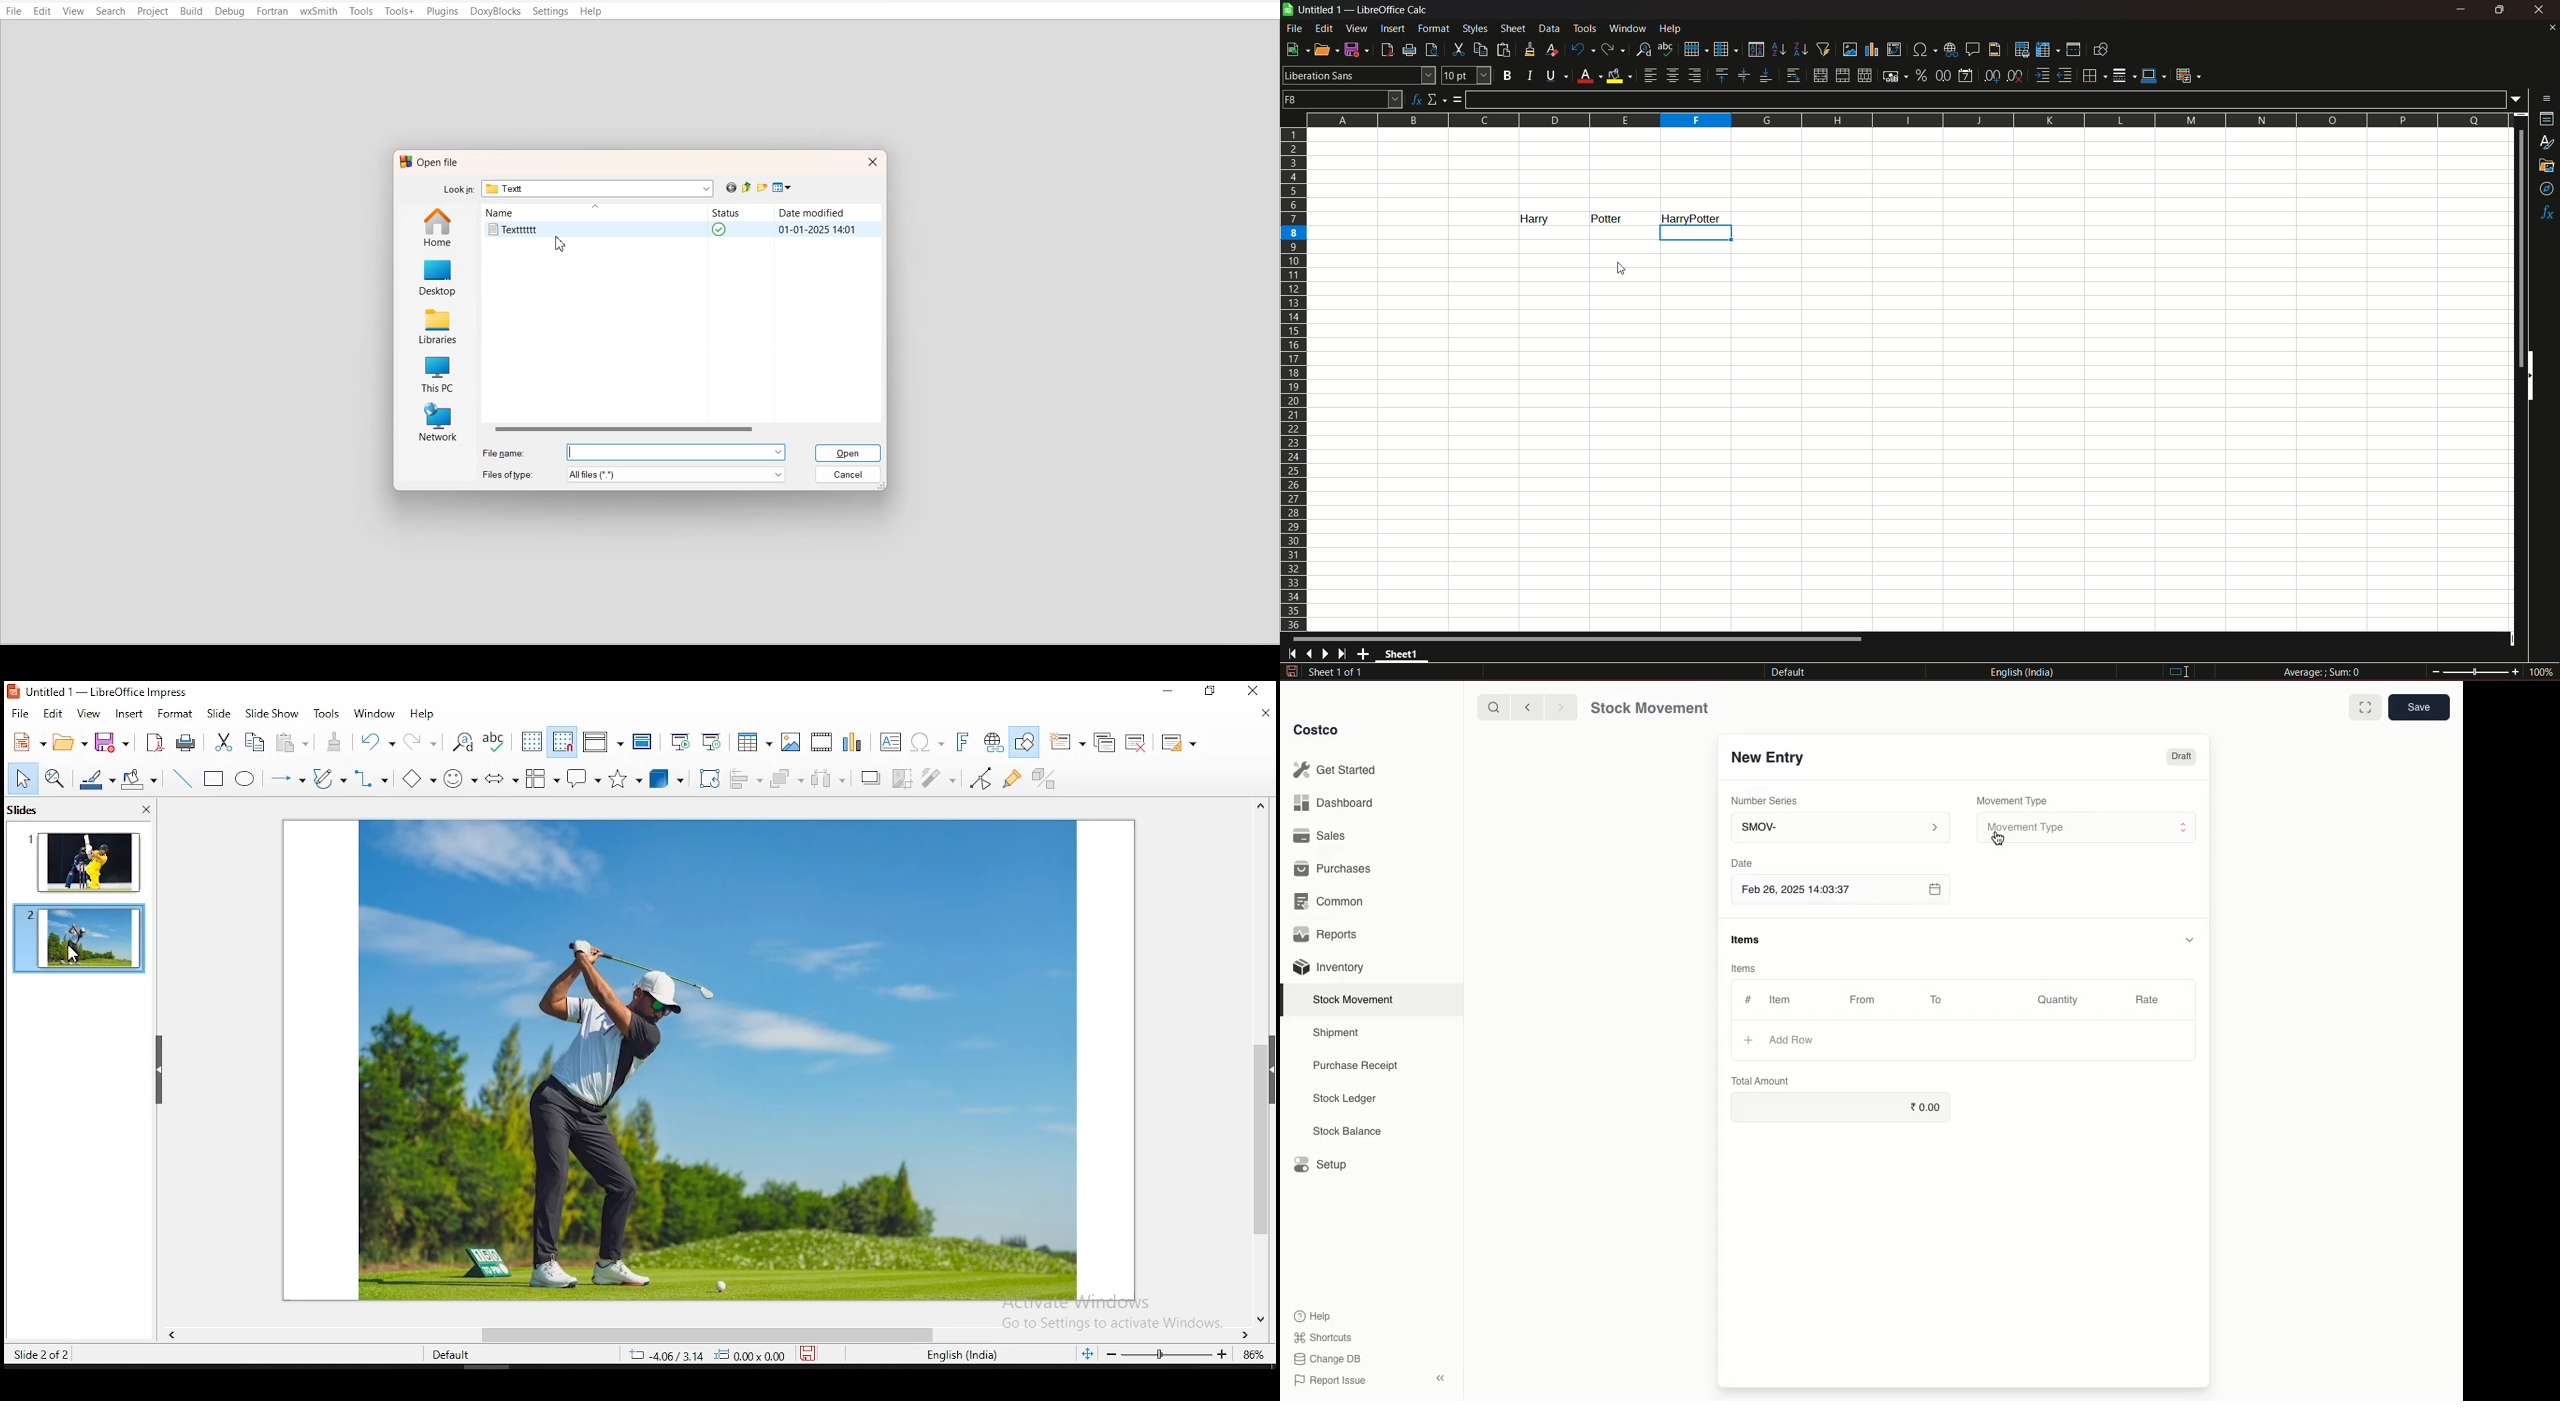 This screenshot has height=1428, width=2576. I want to click on toggle print preview, so click(1430, 48).